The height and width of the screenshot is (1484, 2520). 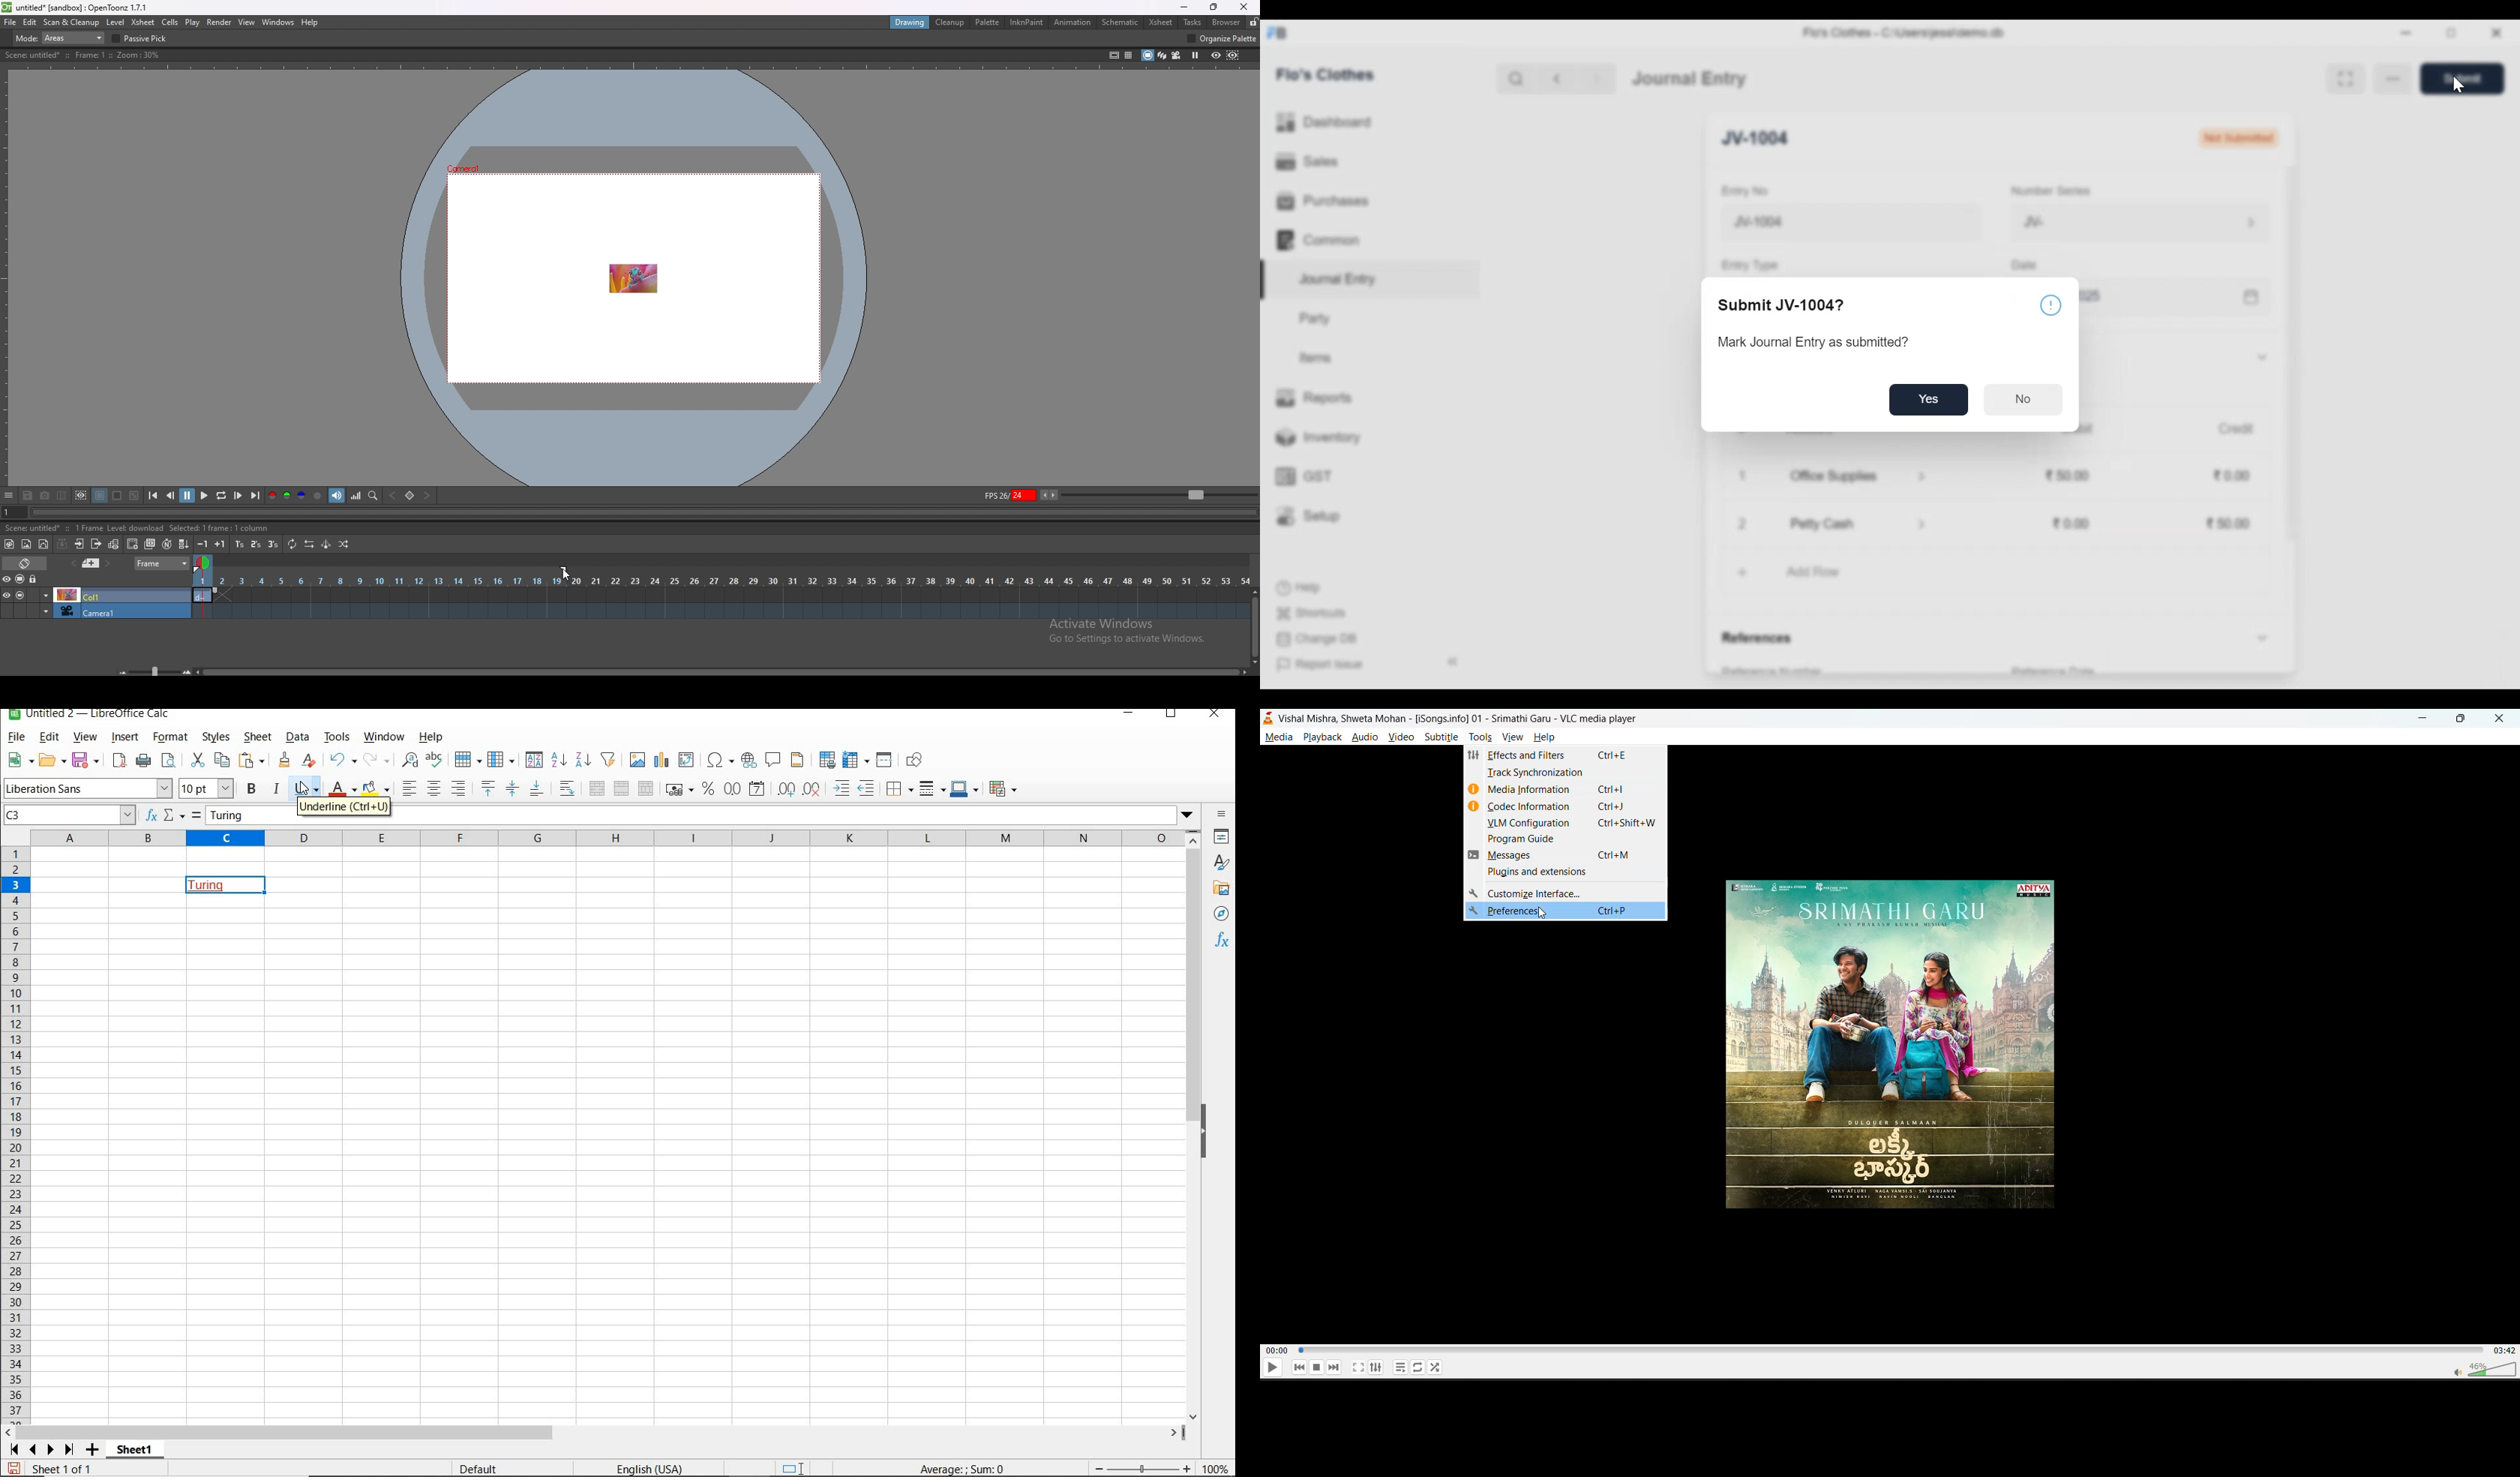 What do you see at coordinates (374, 496) in the screenshot?
I see `locator` at bounding box center [374, 496].